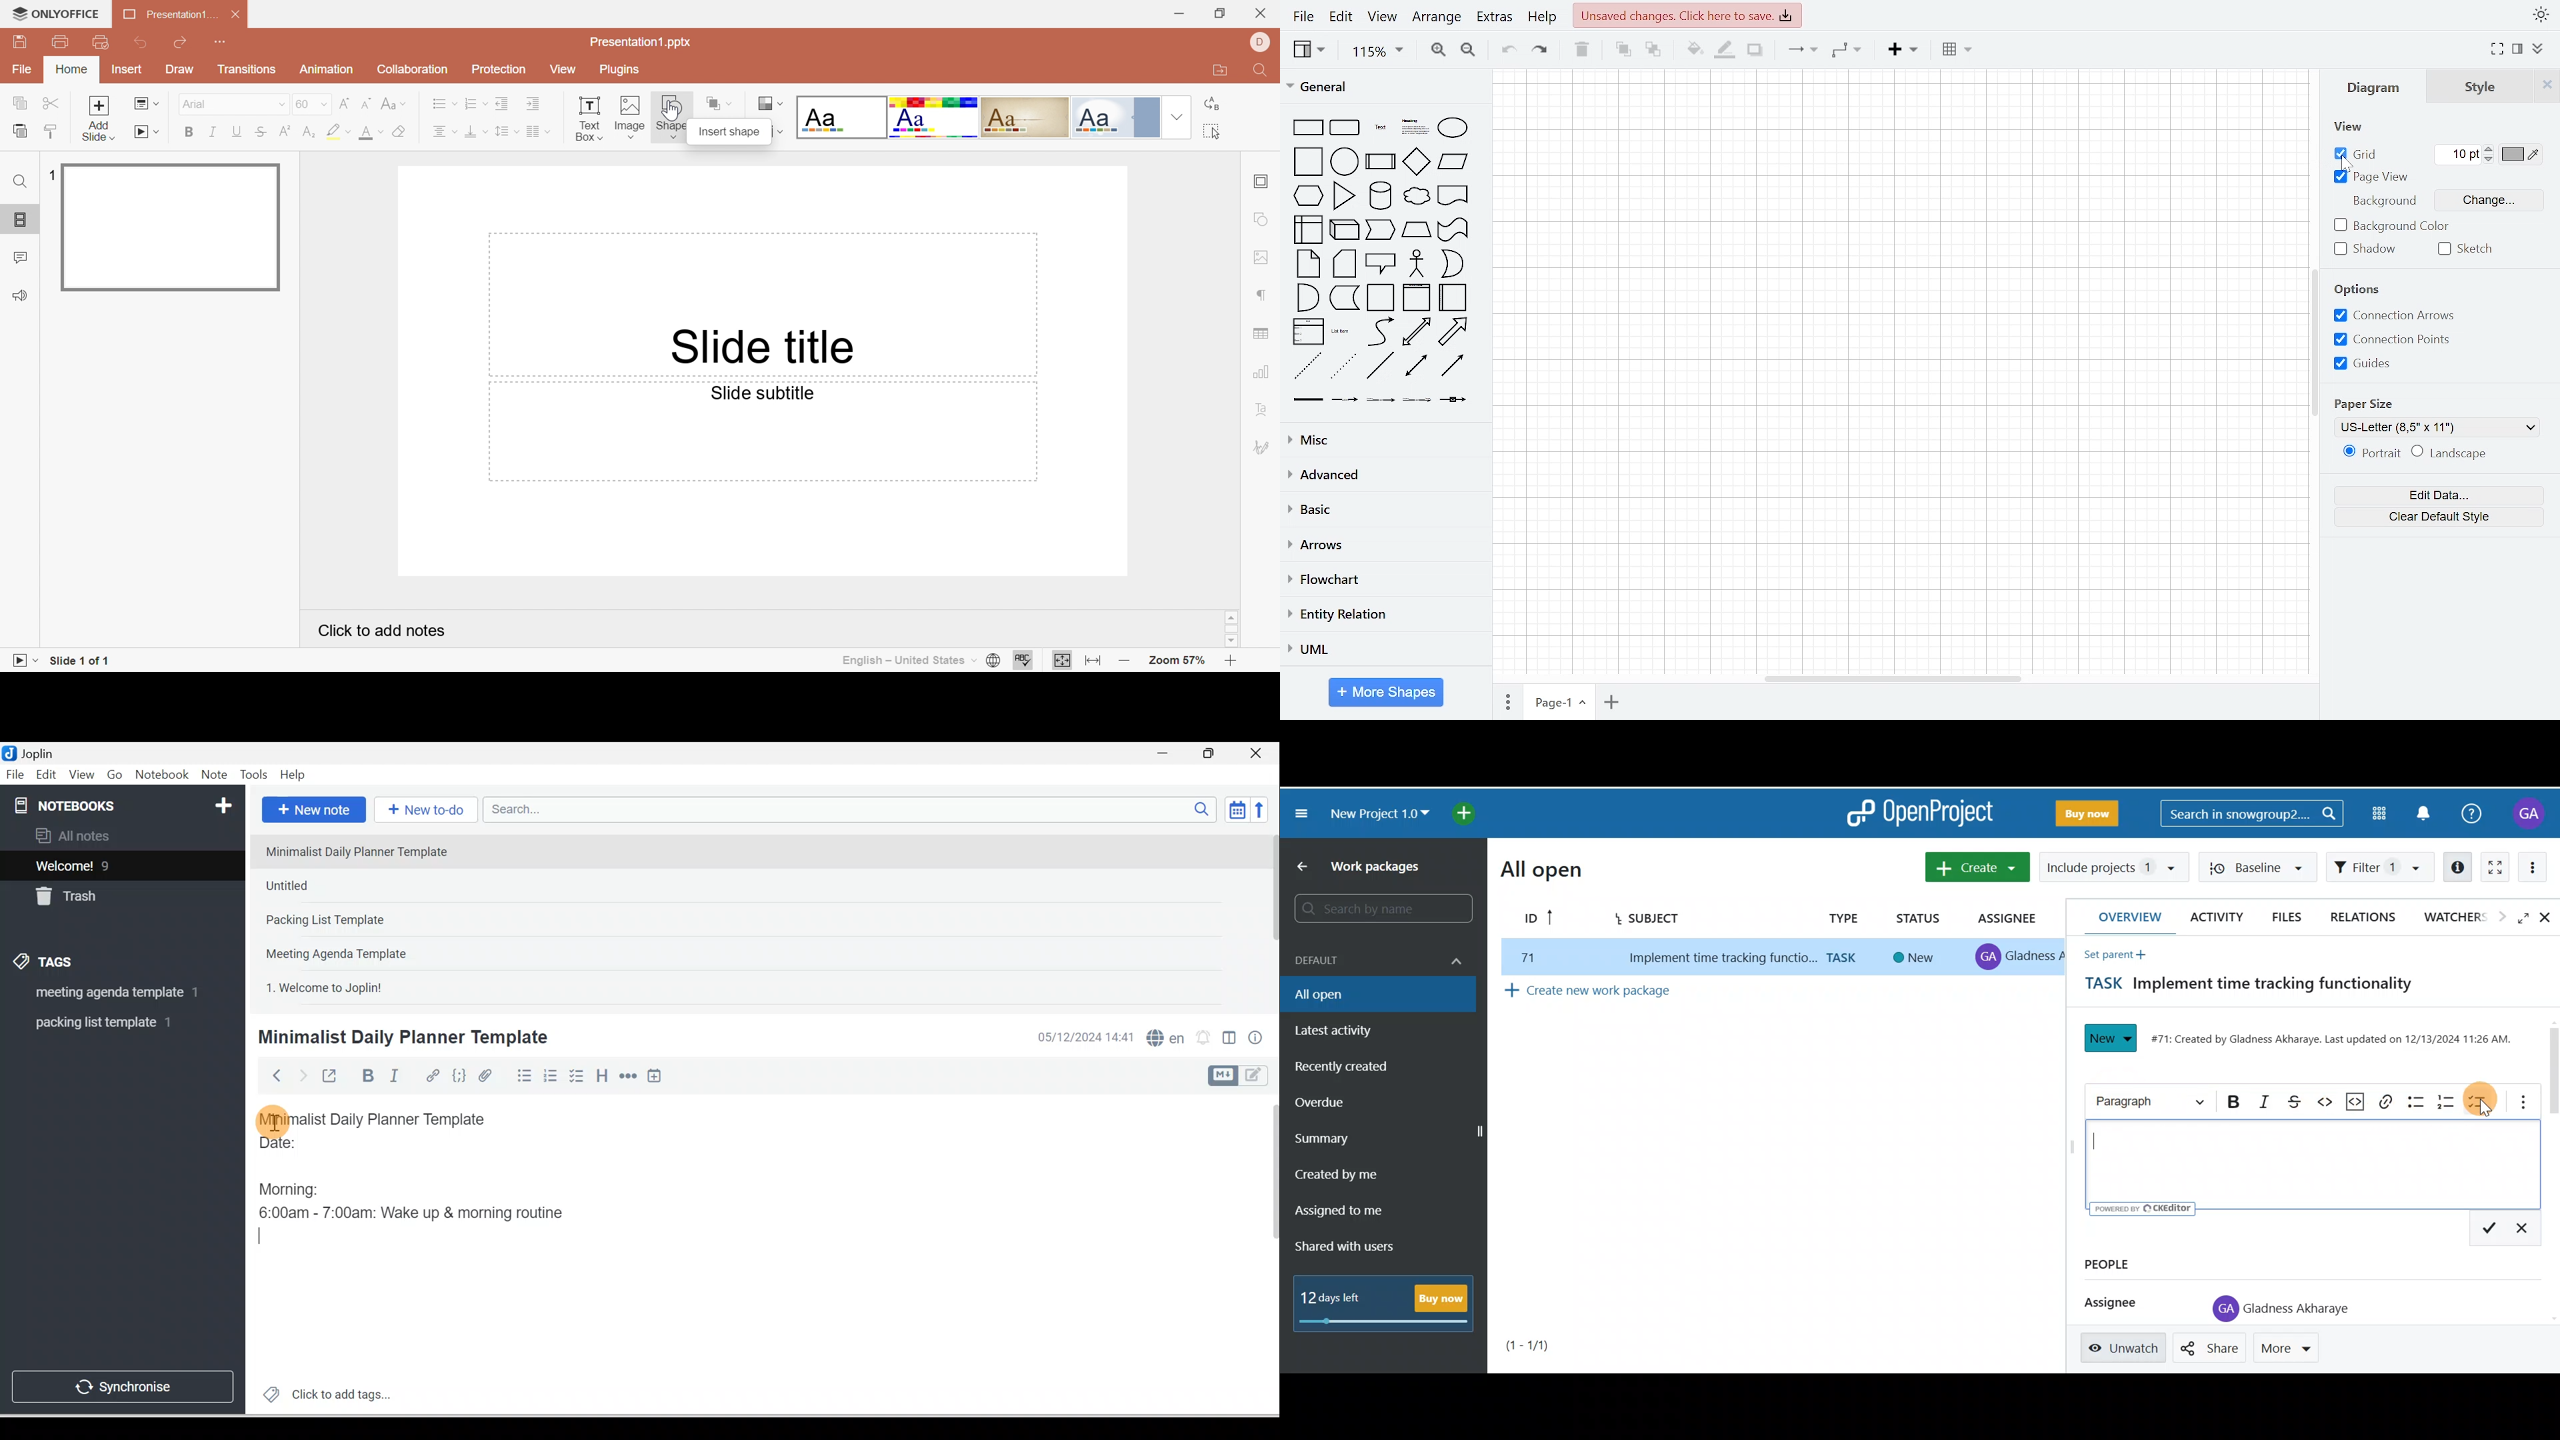 This screenshot has width=2576, height=1456. I want to click on Tags, so click(47, 964).